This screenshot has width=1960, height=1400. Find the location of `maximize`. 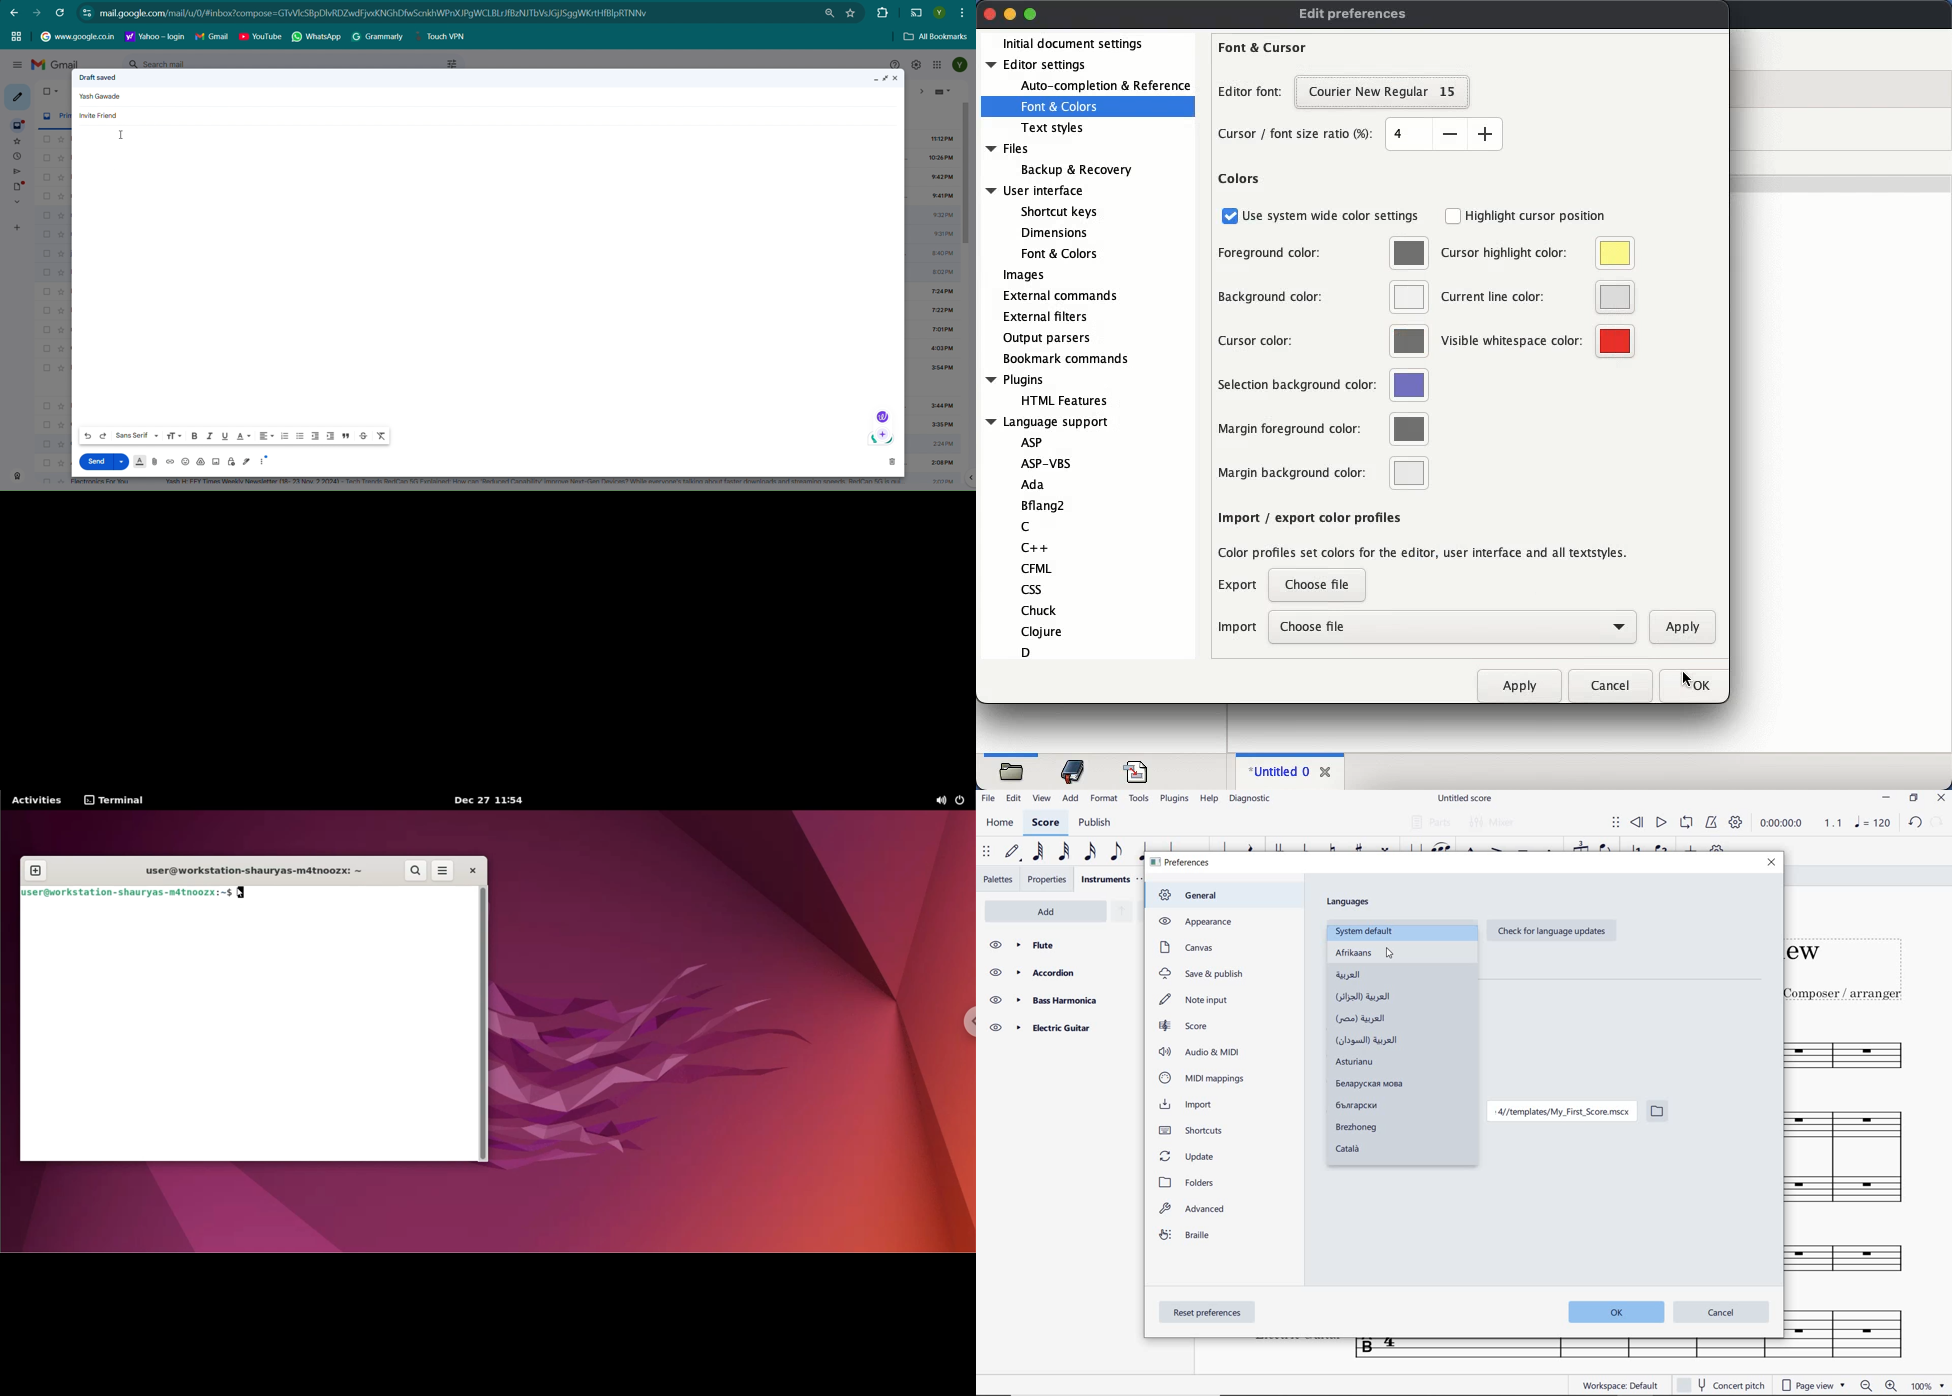

maximize is located at coordinates (1031, 15).